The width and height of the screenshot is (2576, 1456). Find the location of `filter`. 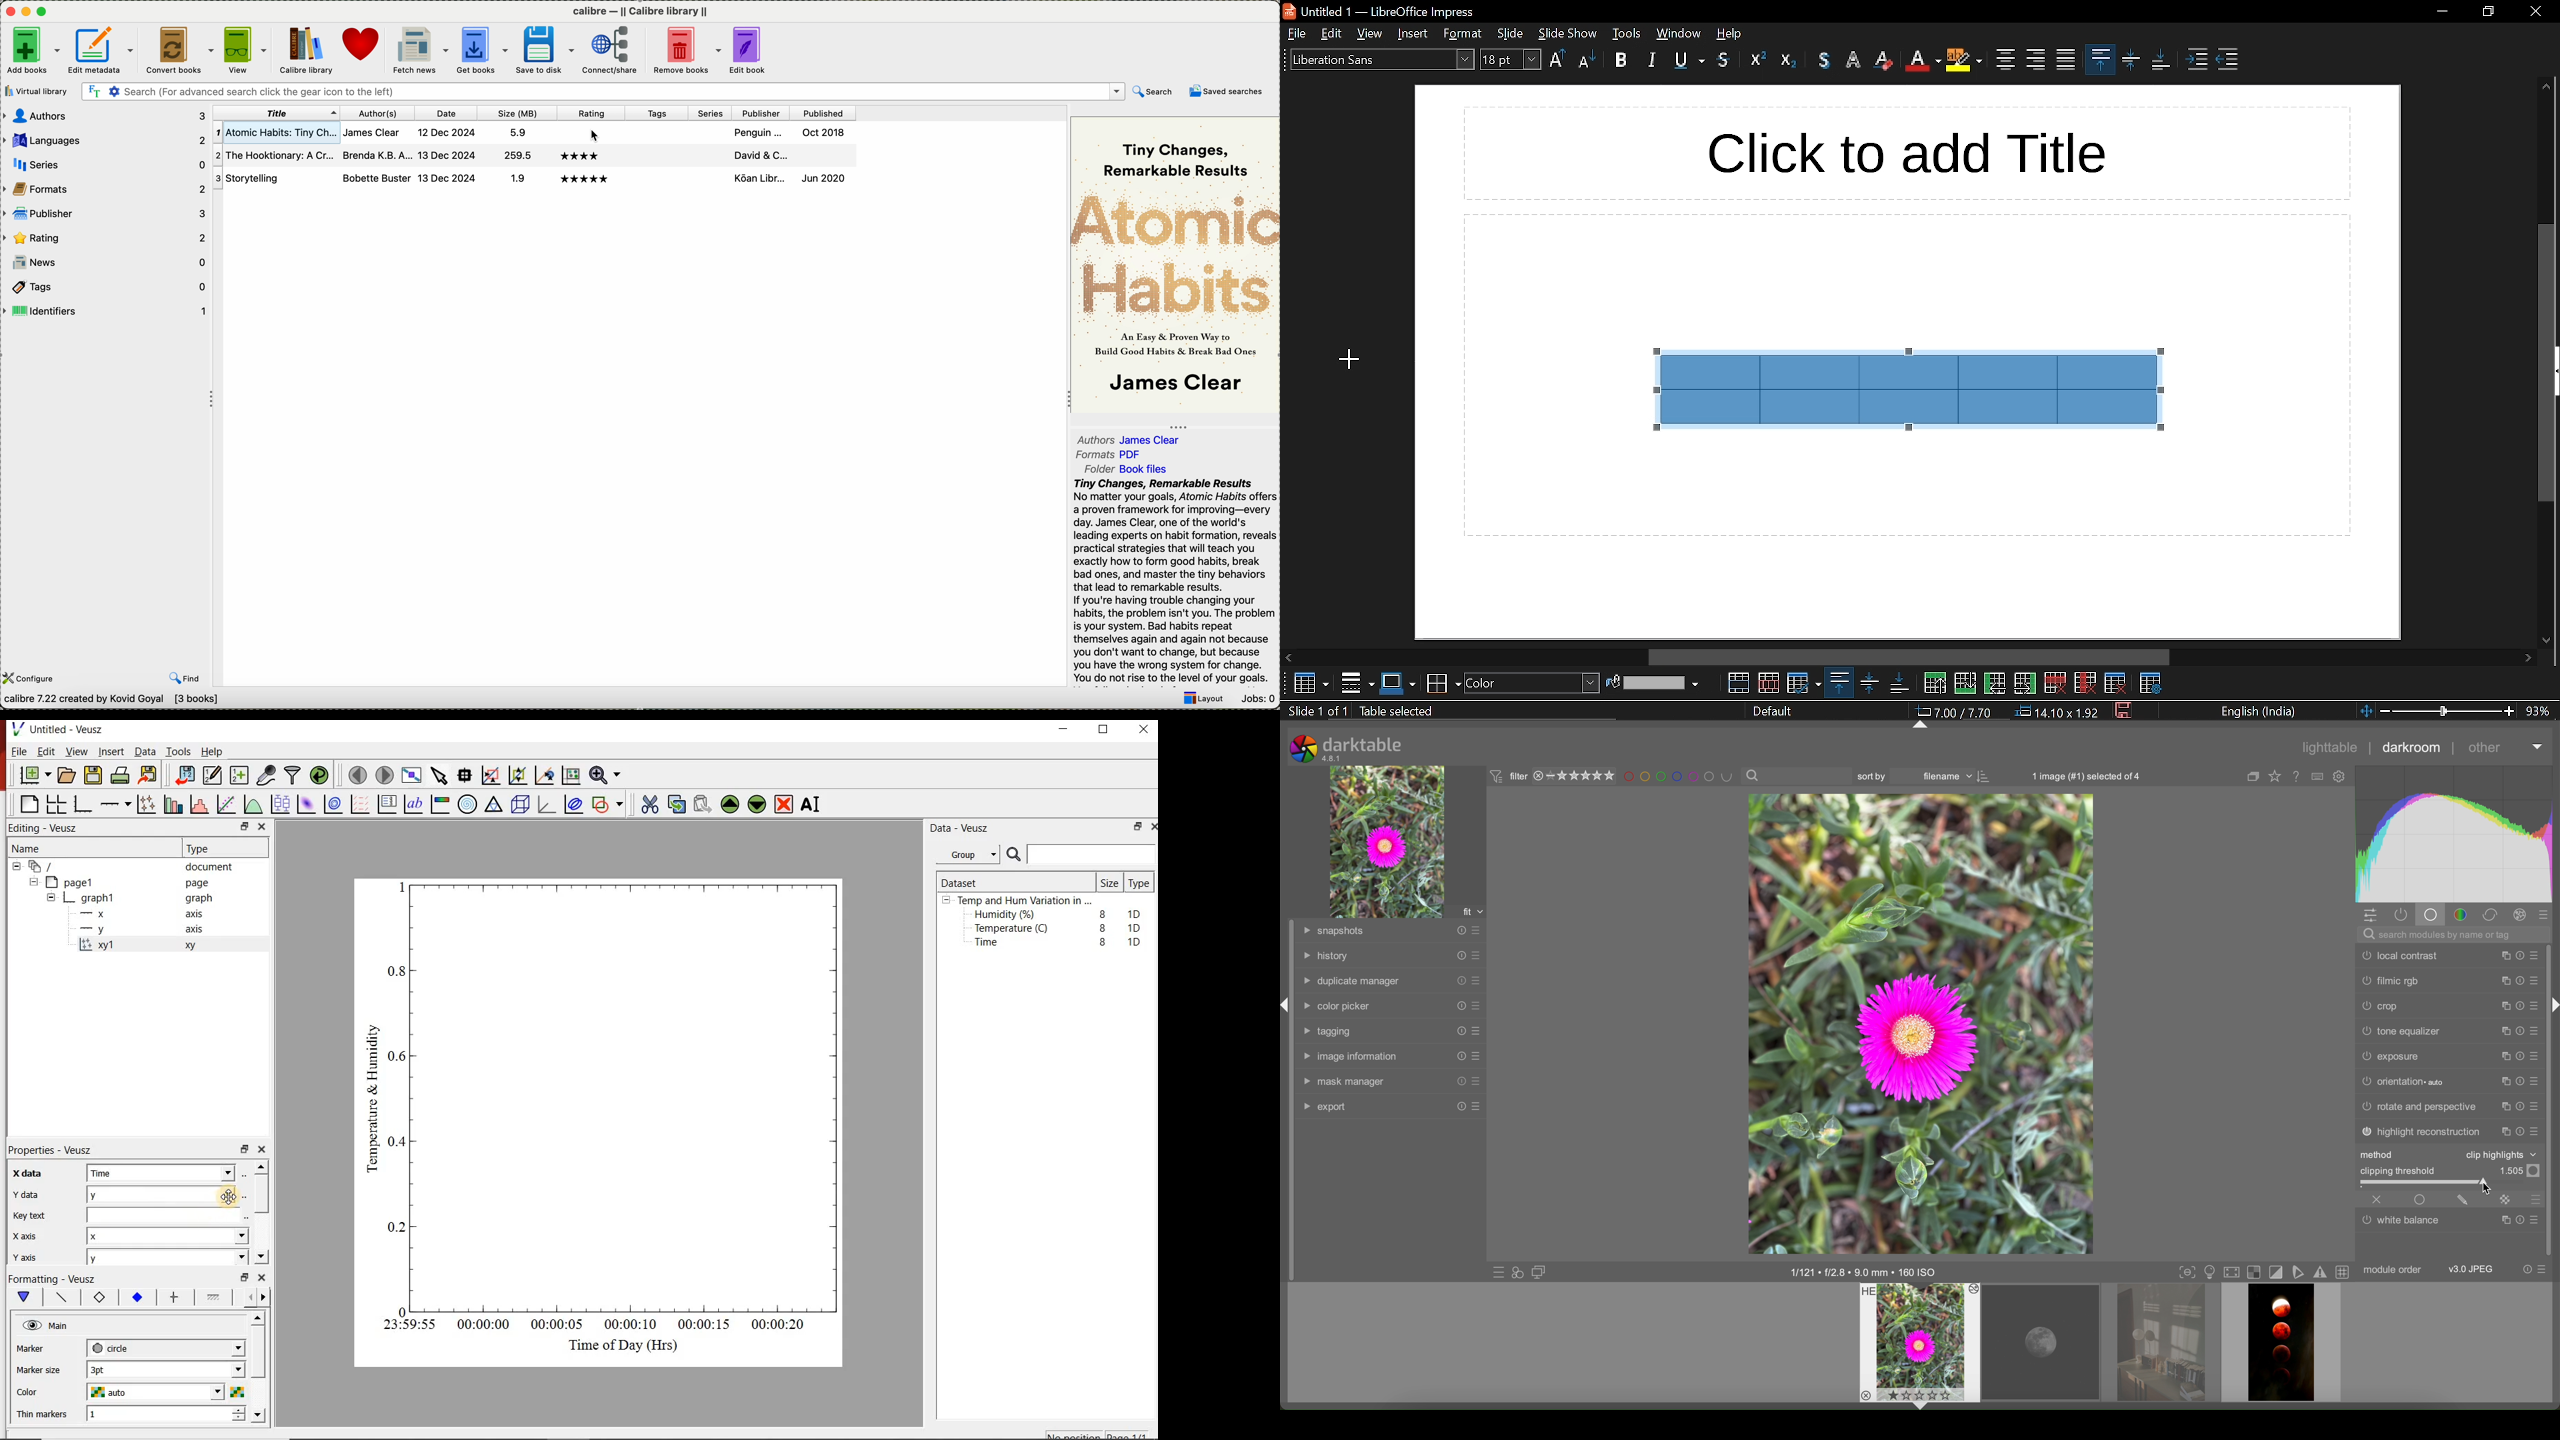

filter is located at coordinates (1506, 777).